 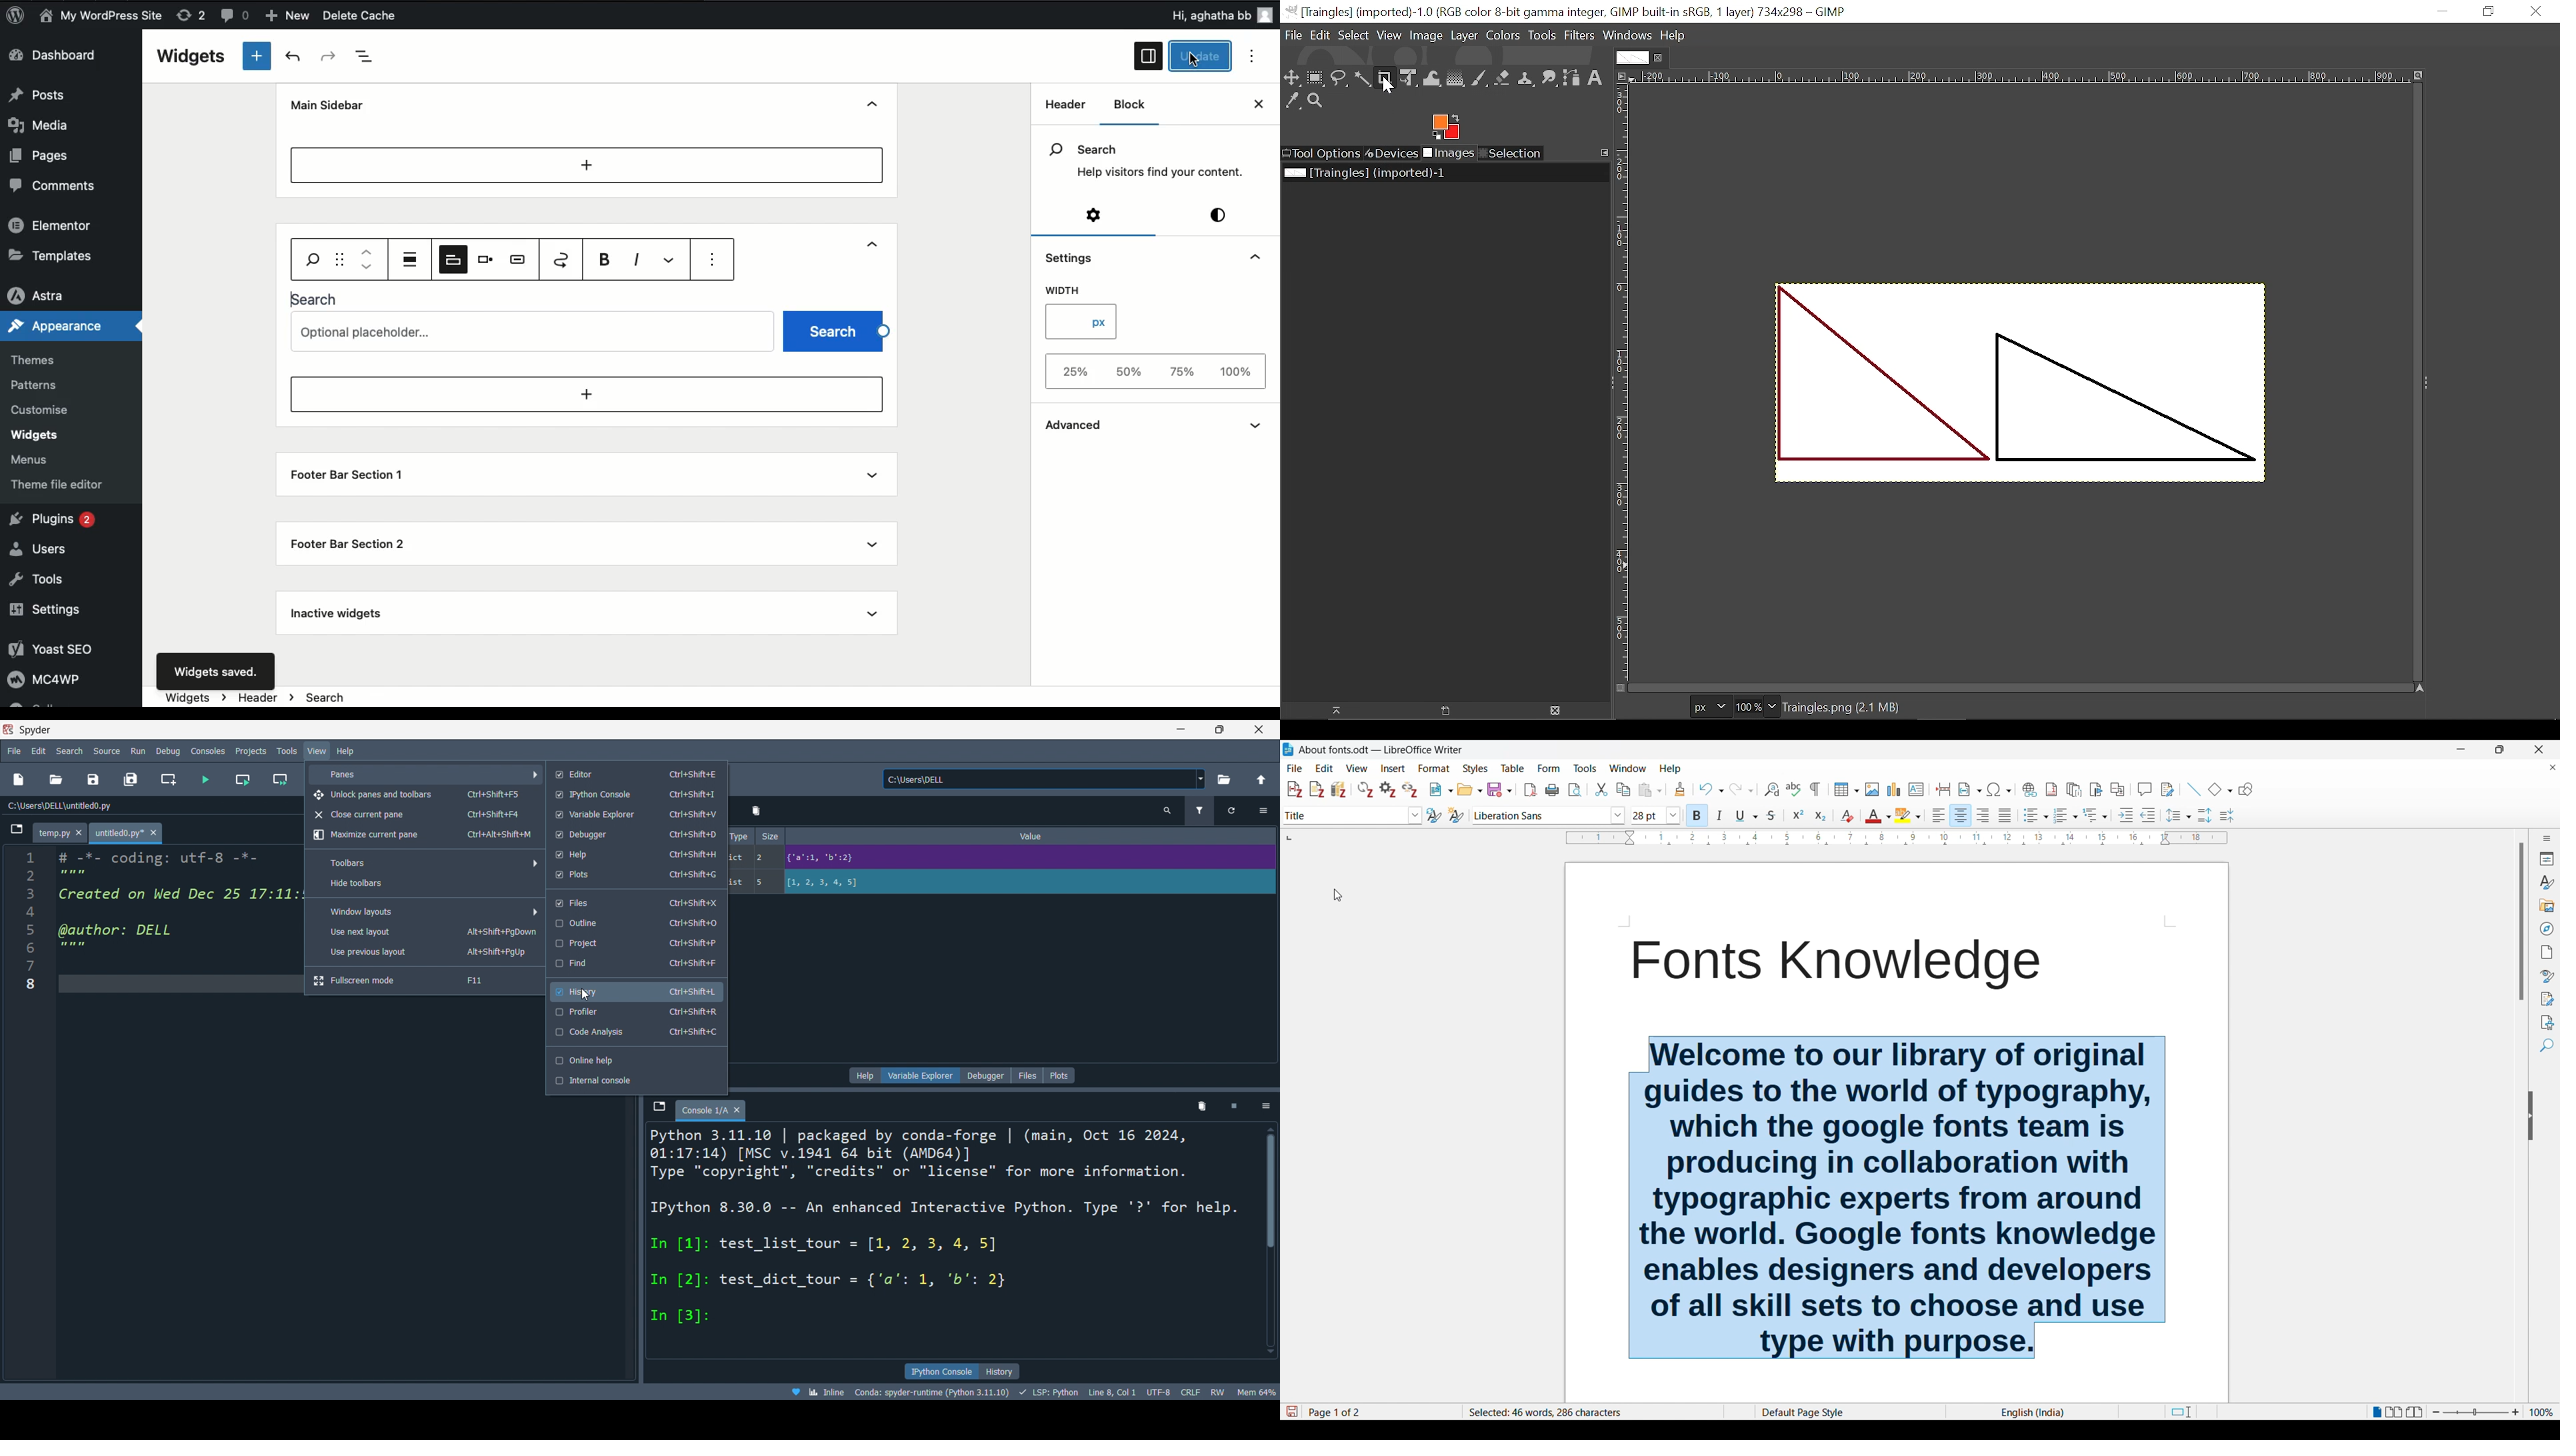 What do you see at coordinates (1223, 780) in the screenshot?
I see `open directory` at bounding box center [1223, 780].